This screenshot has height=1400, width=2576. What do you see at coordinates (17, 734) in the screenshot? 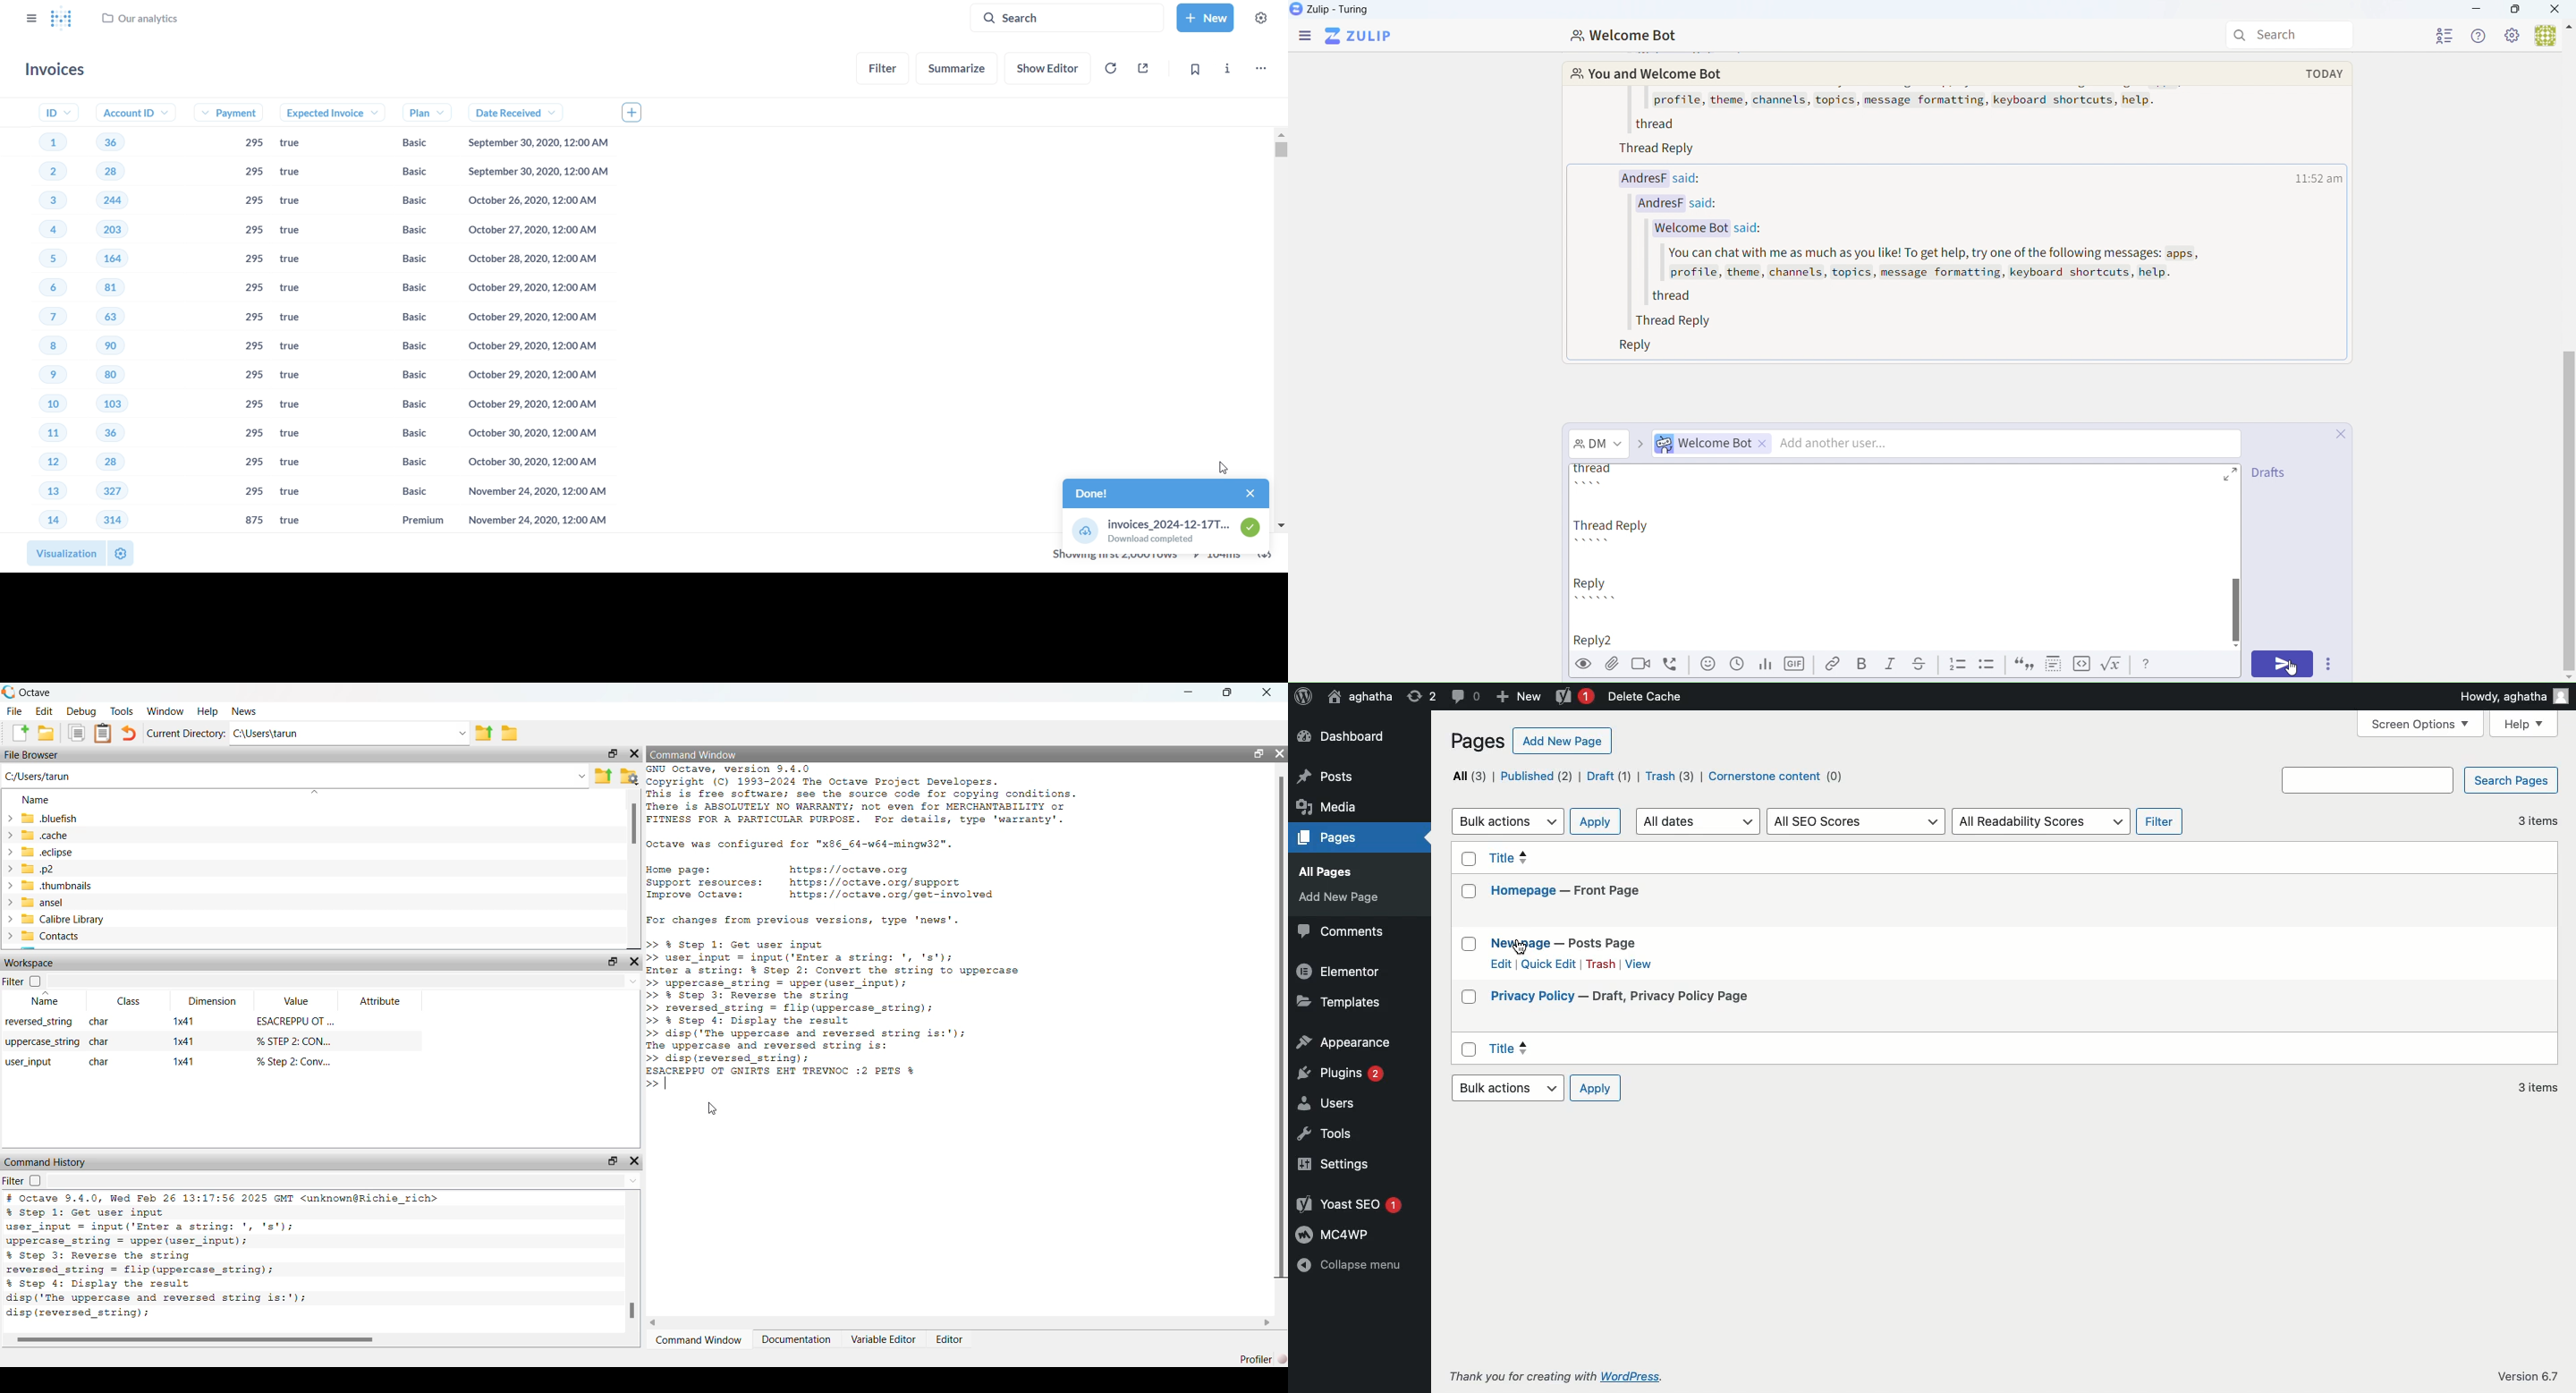
I see `new script` at bounding box center [17, 734].